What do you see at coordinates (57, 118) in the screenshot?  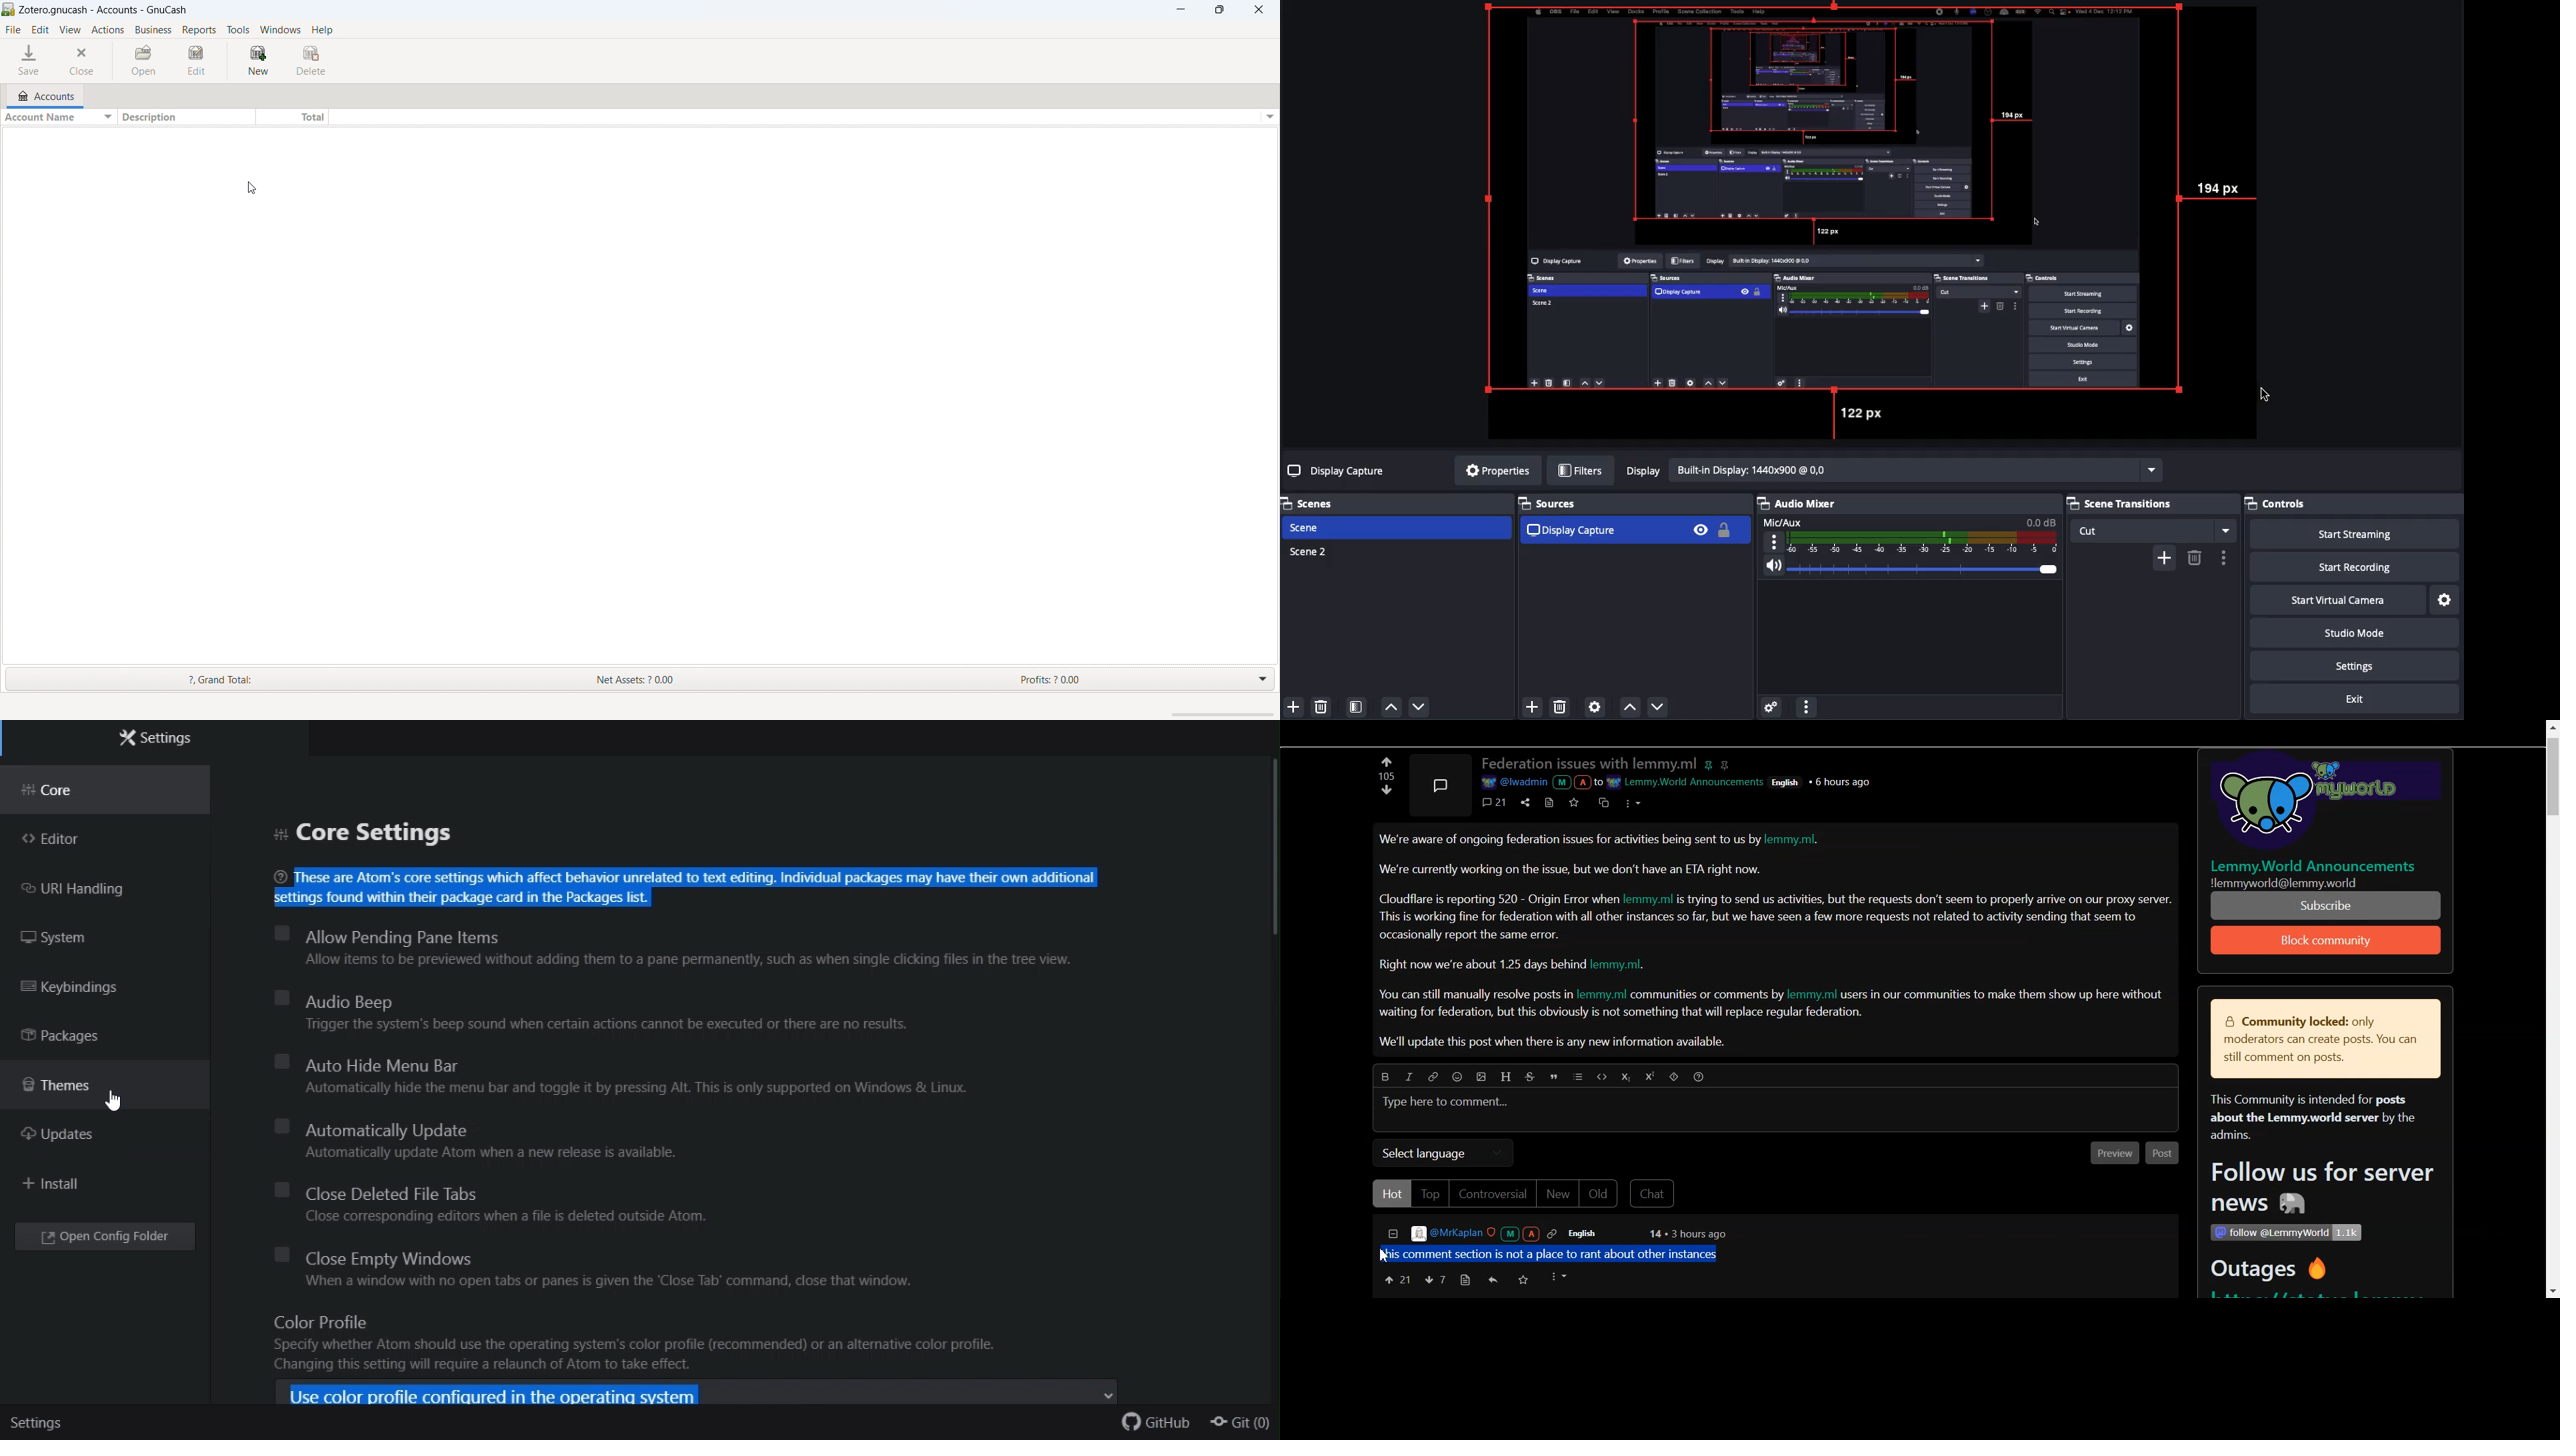 I see `sort by account name` at bounding box center [57, 118].